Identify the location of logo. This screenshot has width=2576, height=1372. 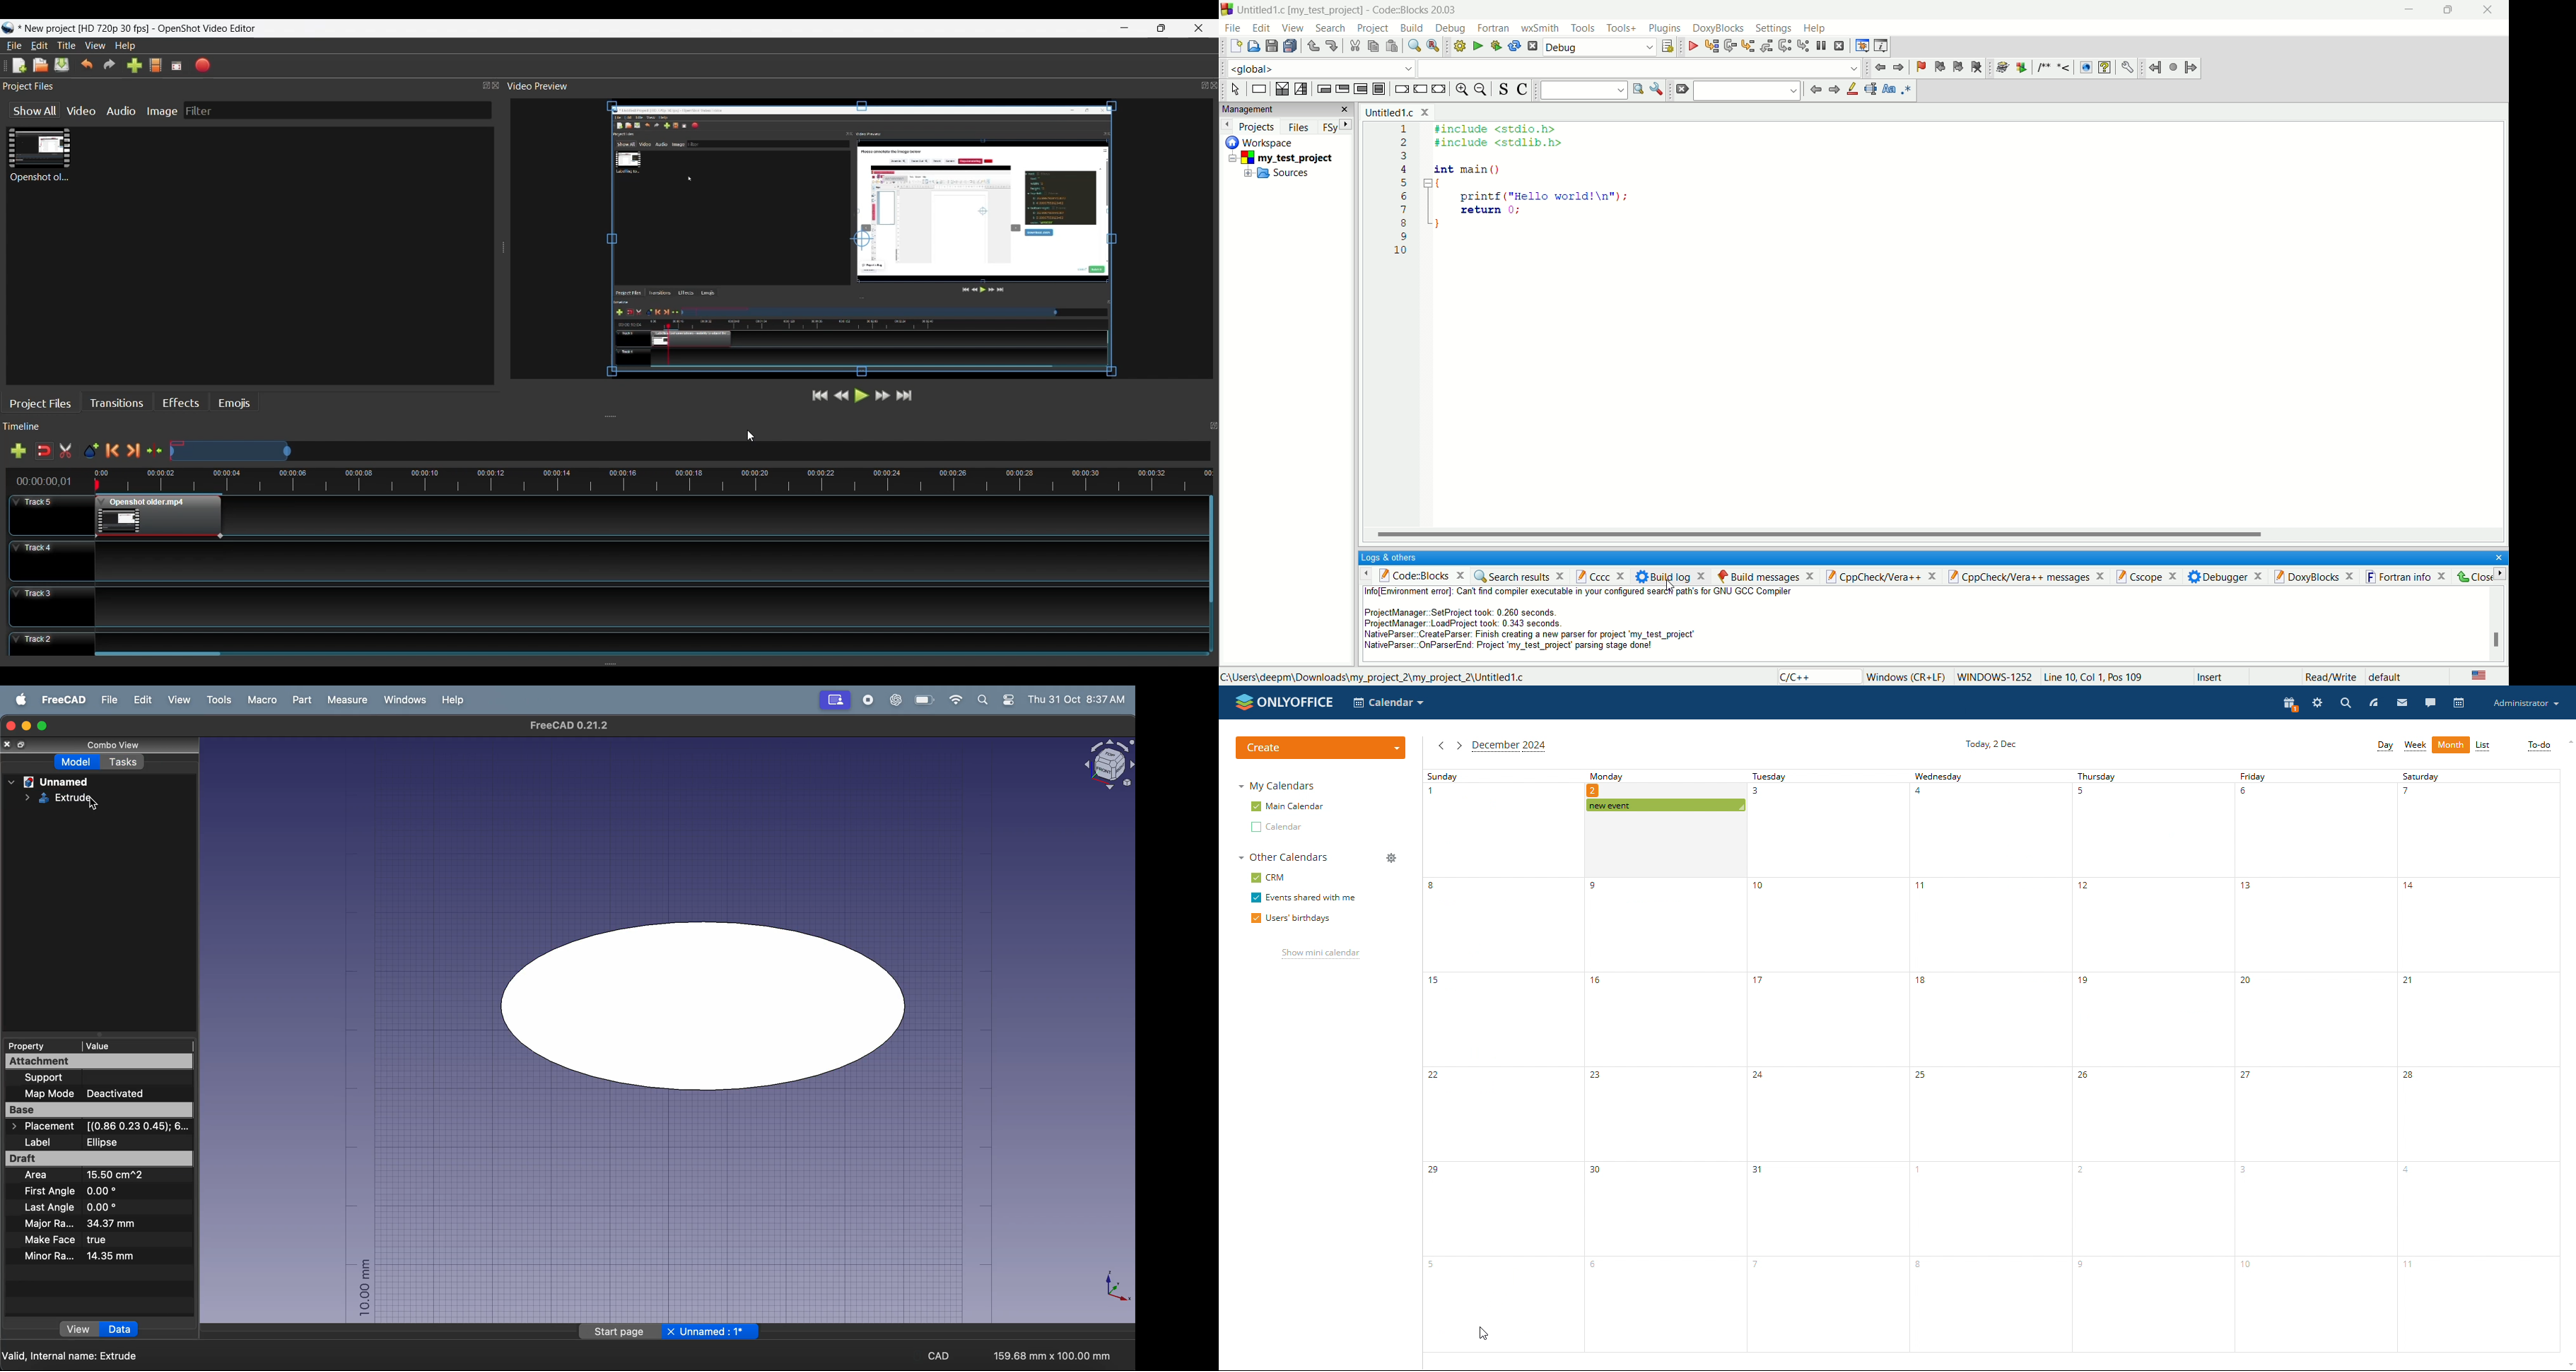
(1227, 9).